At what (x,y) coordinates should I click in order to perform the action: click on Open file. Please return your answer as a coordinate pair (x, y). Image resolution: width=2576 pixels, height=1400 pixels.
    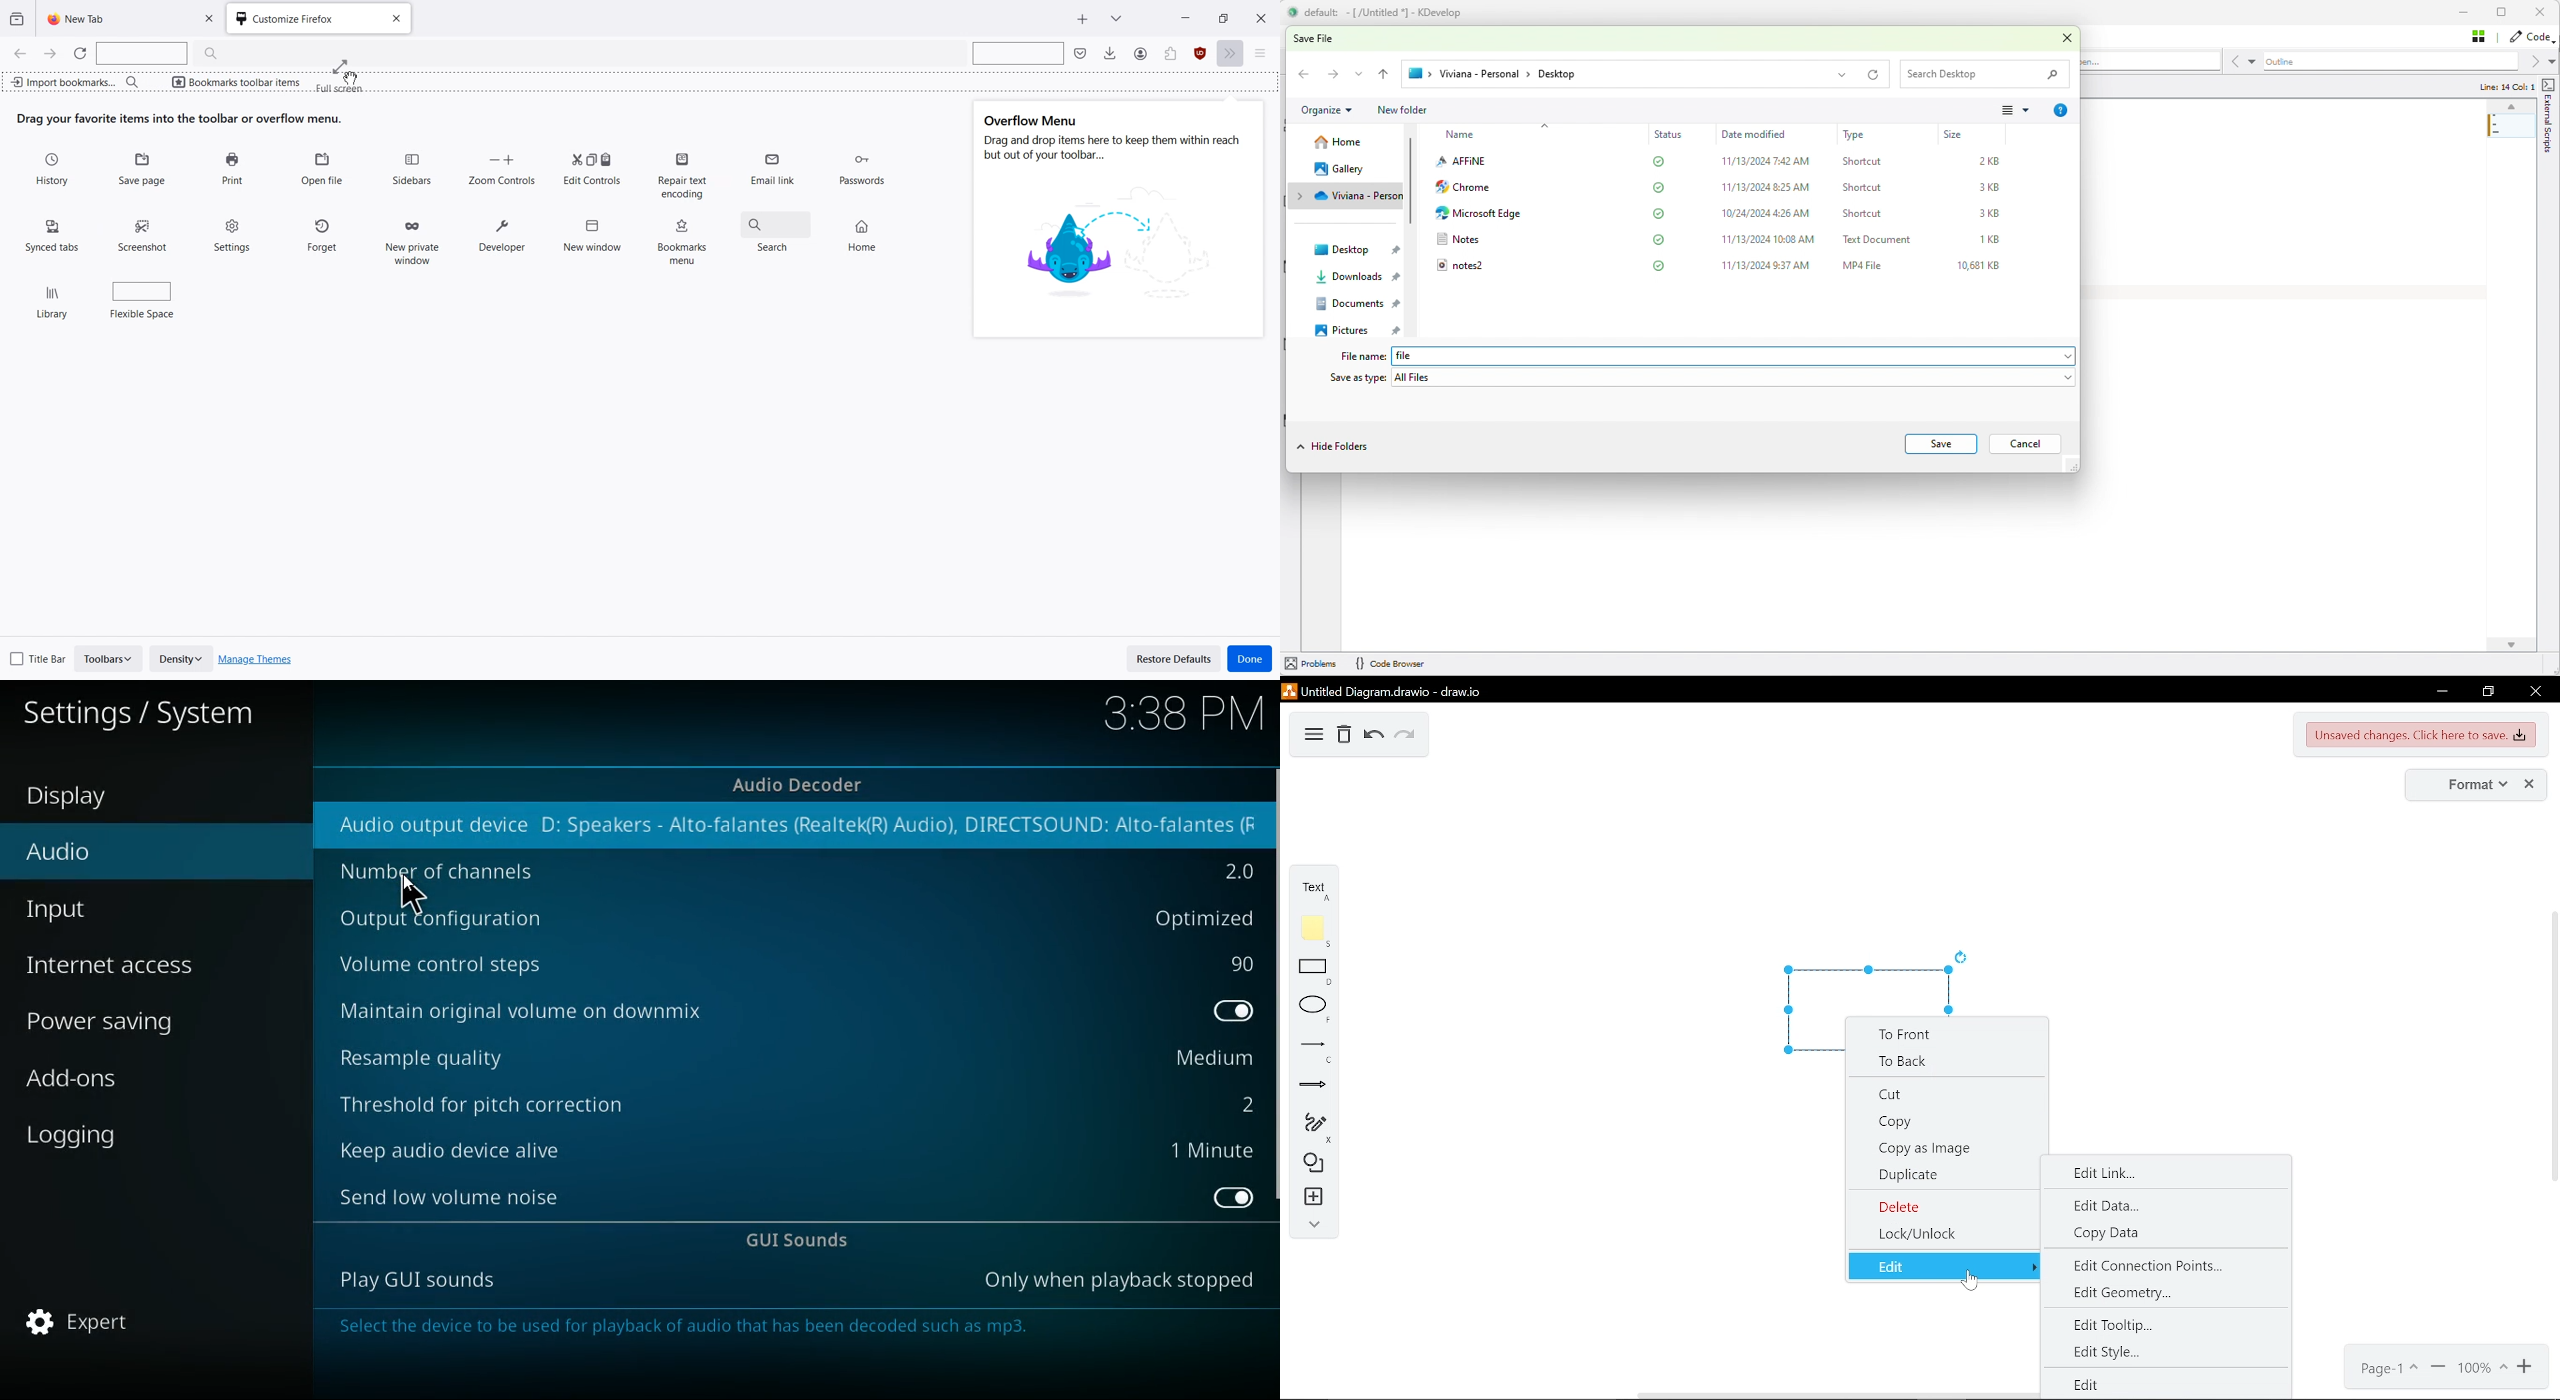
    Looking at the image, I should click on (322, 169).